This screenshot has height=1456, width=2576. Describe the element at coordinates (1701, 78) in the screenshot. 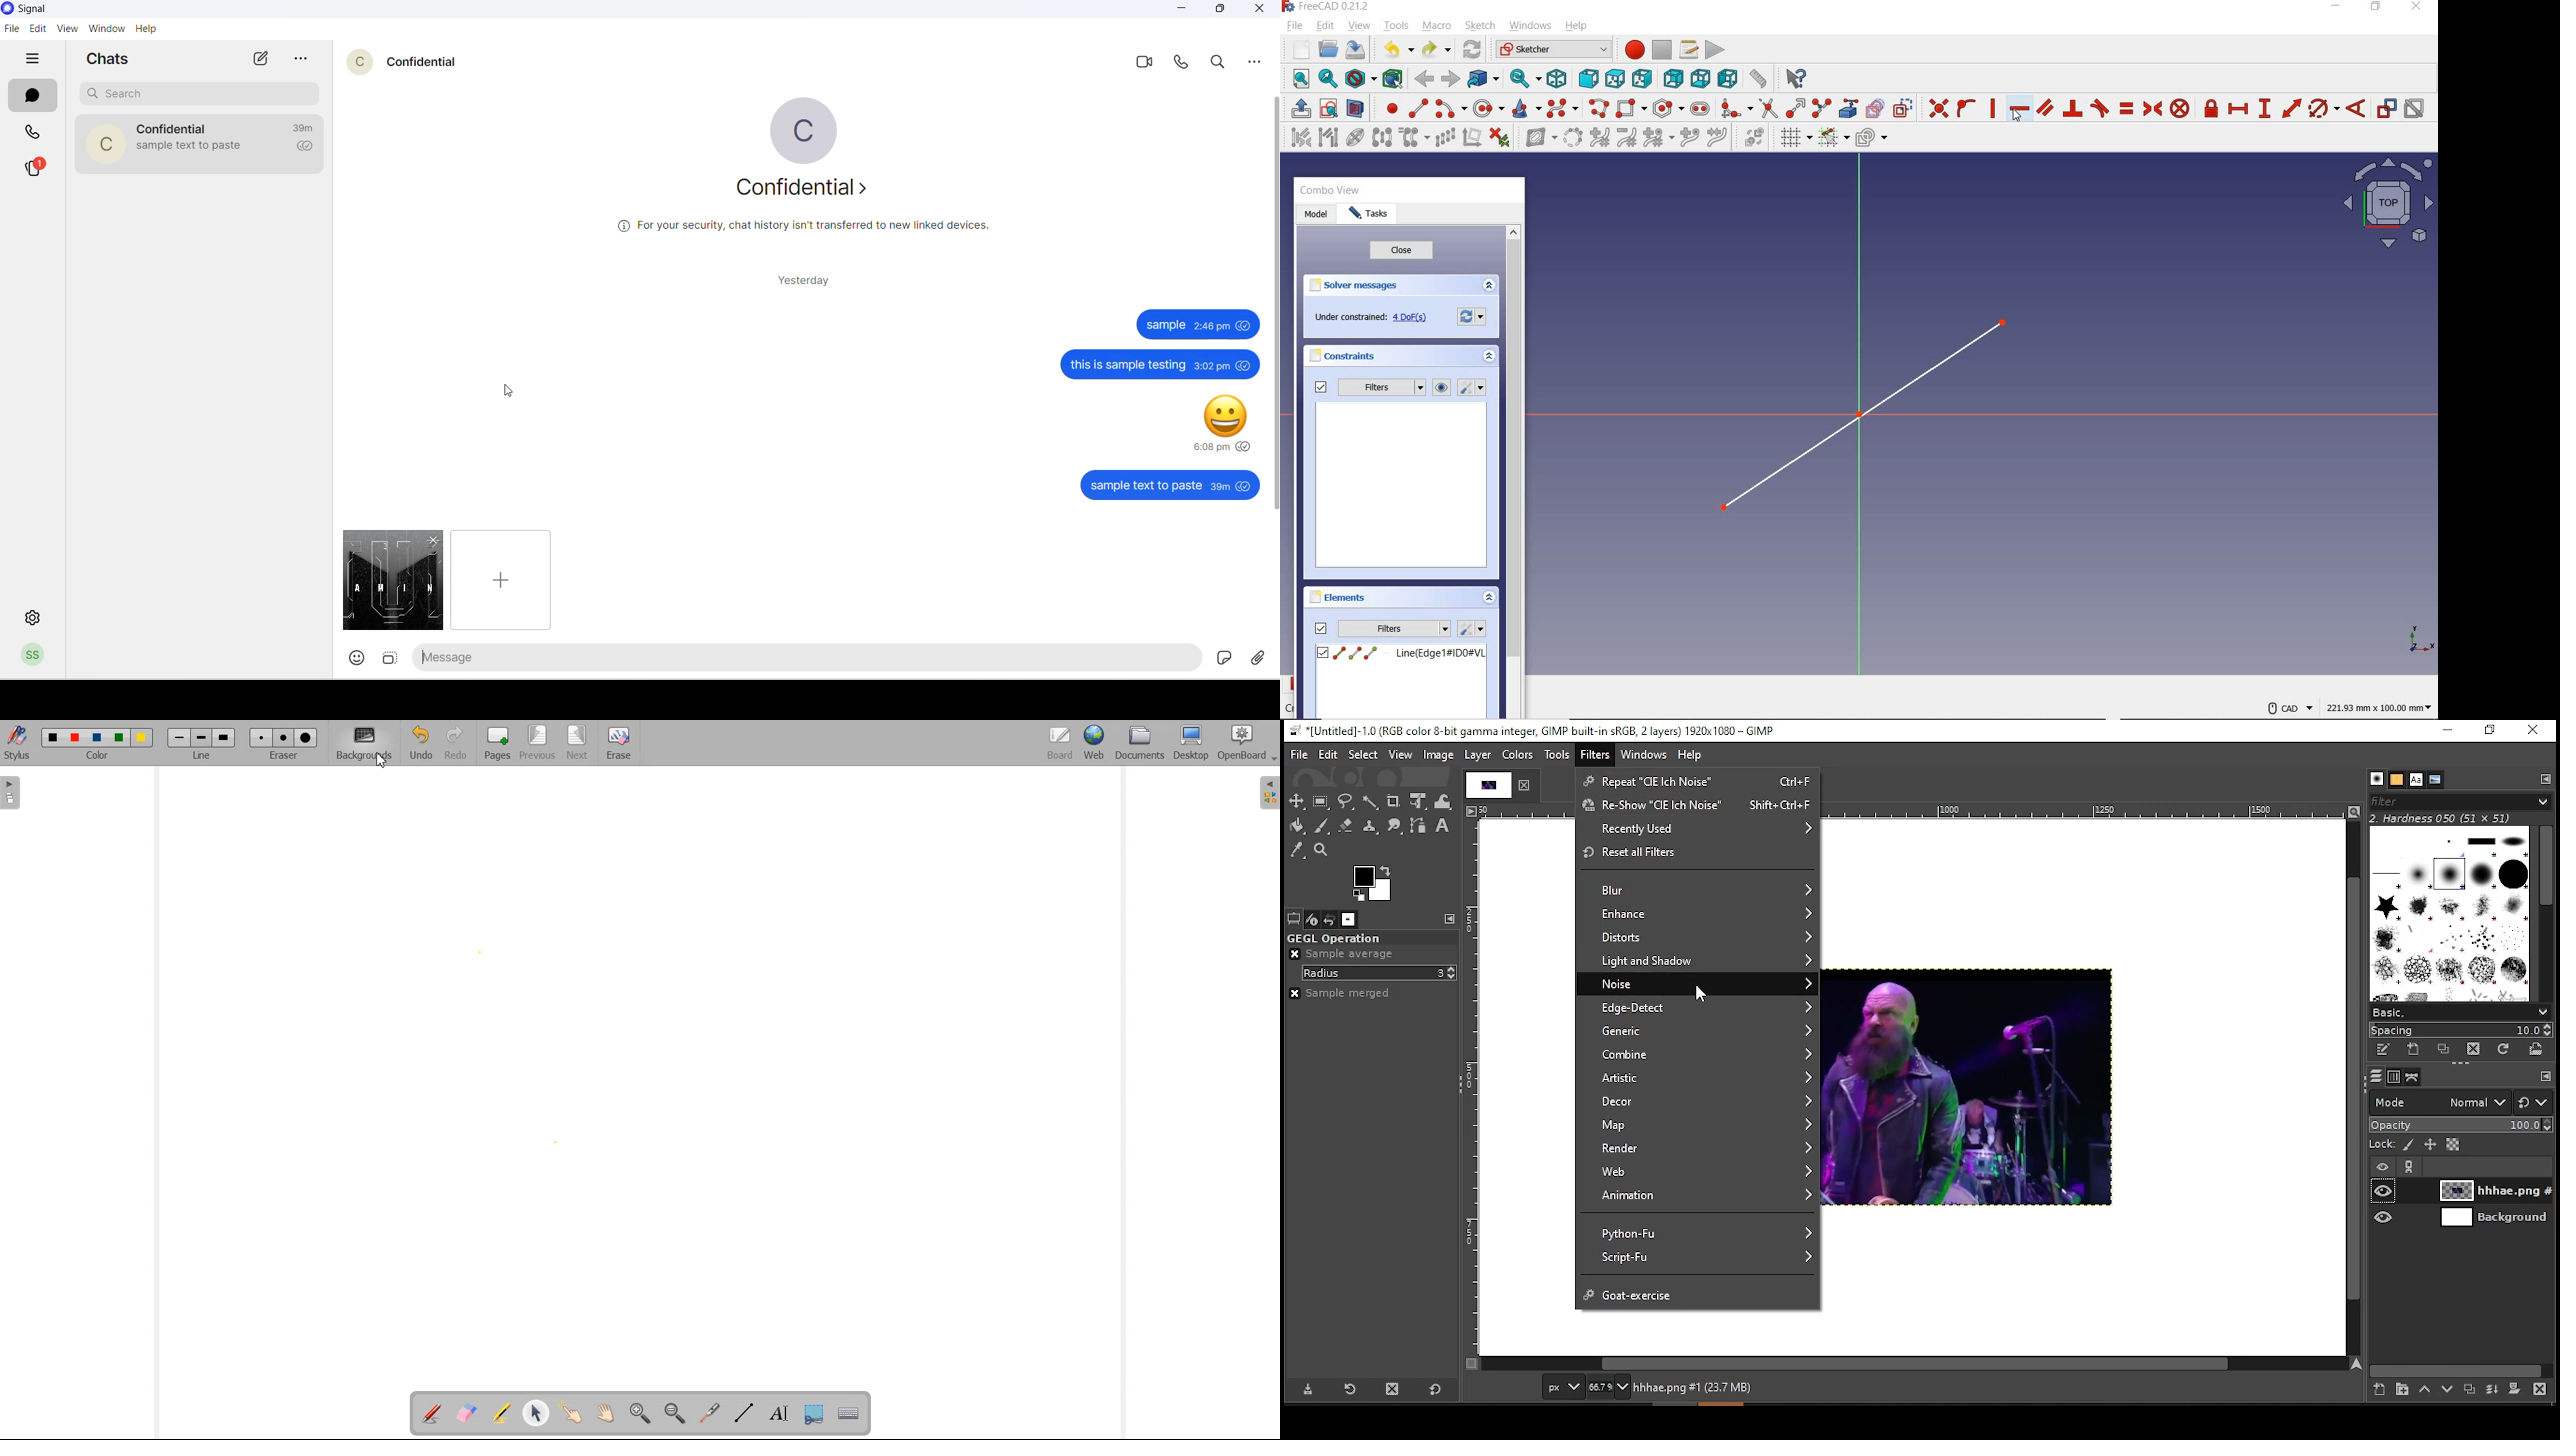

I see `BOTTOM` at that location.